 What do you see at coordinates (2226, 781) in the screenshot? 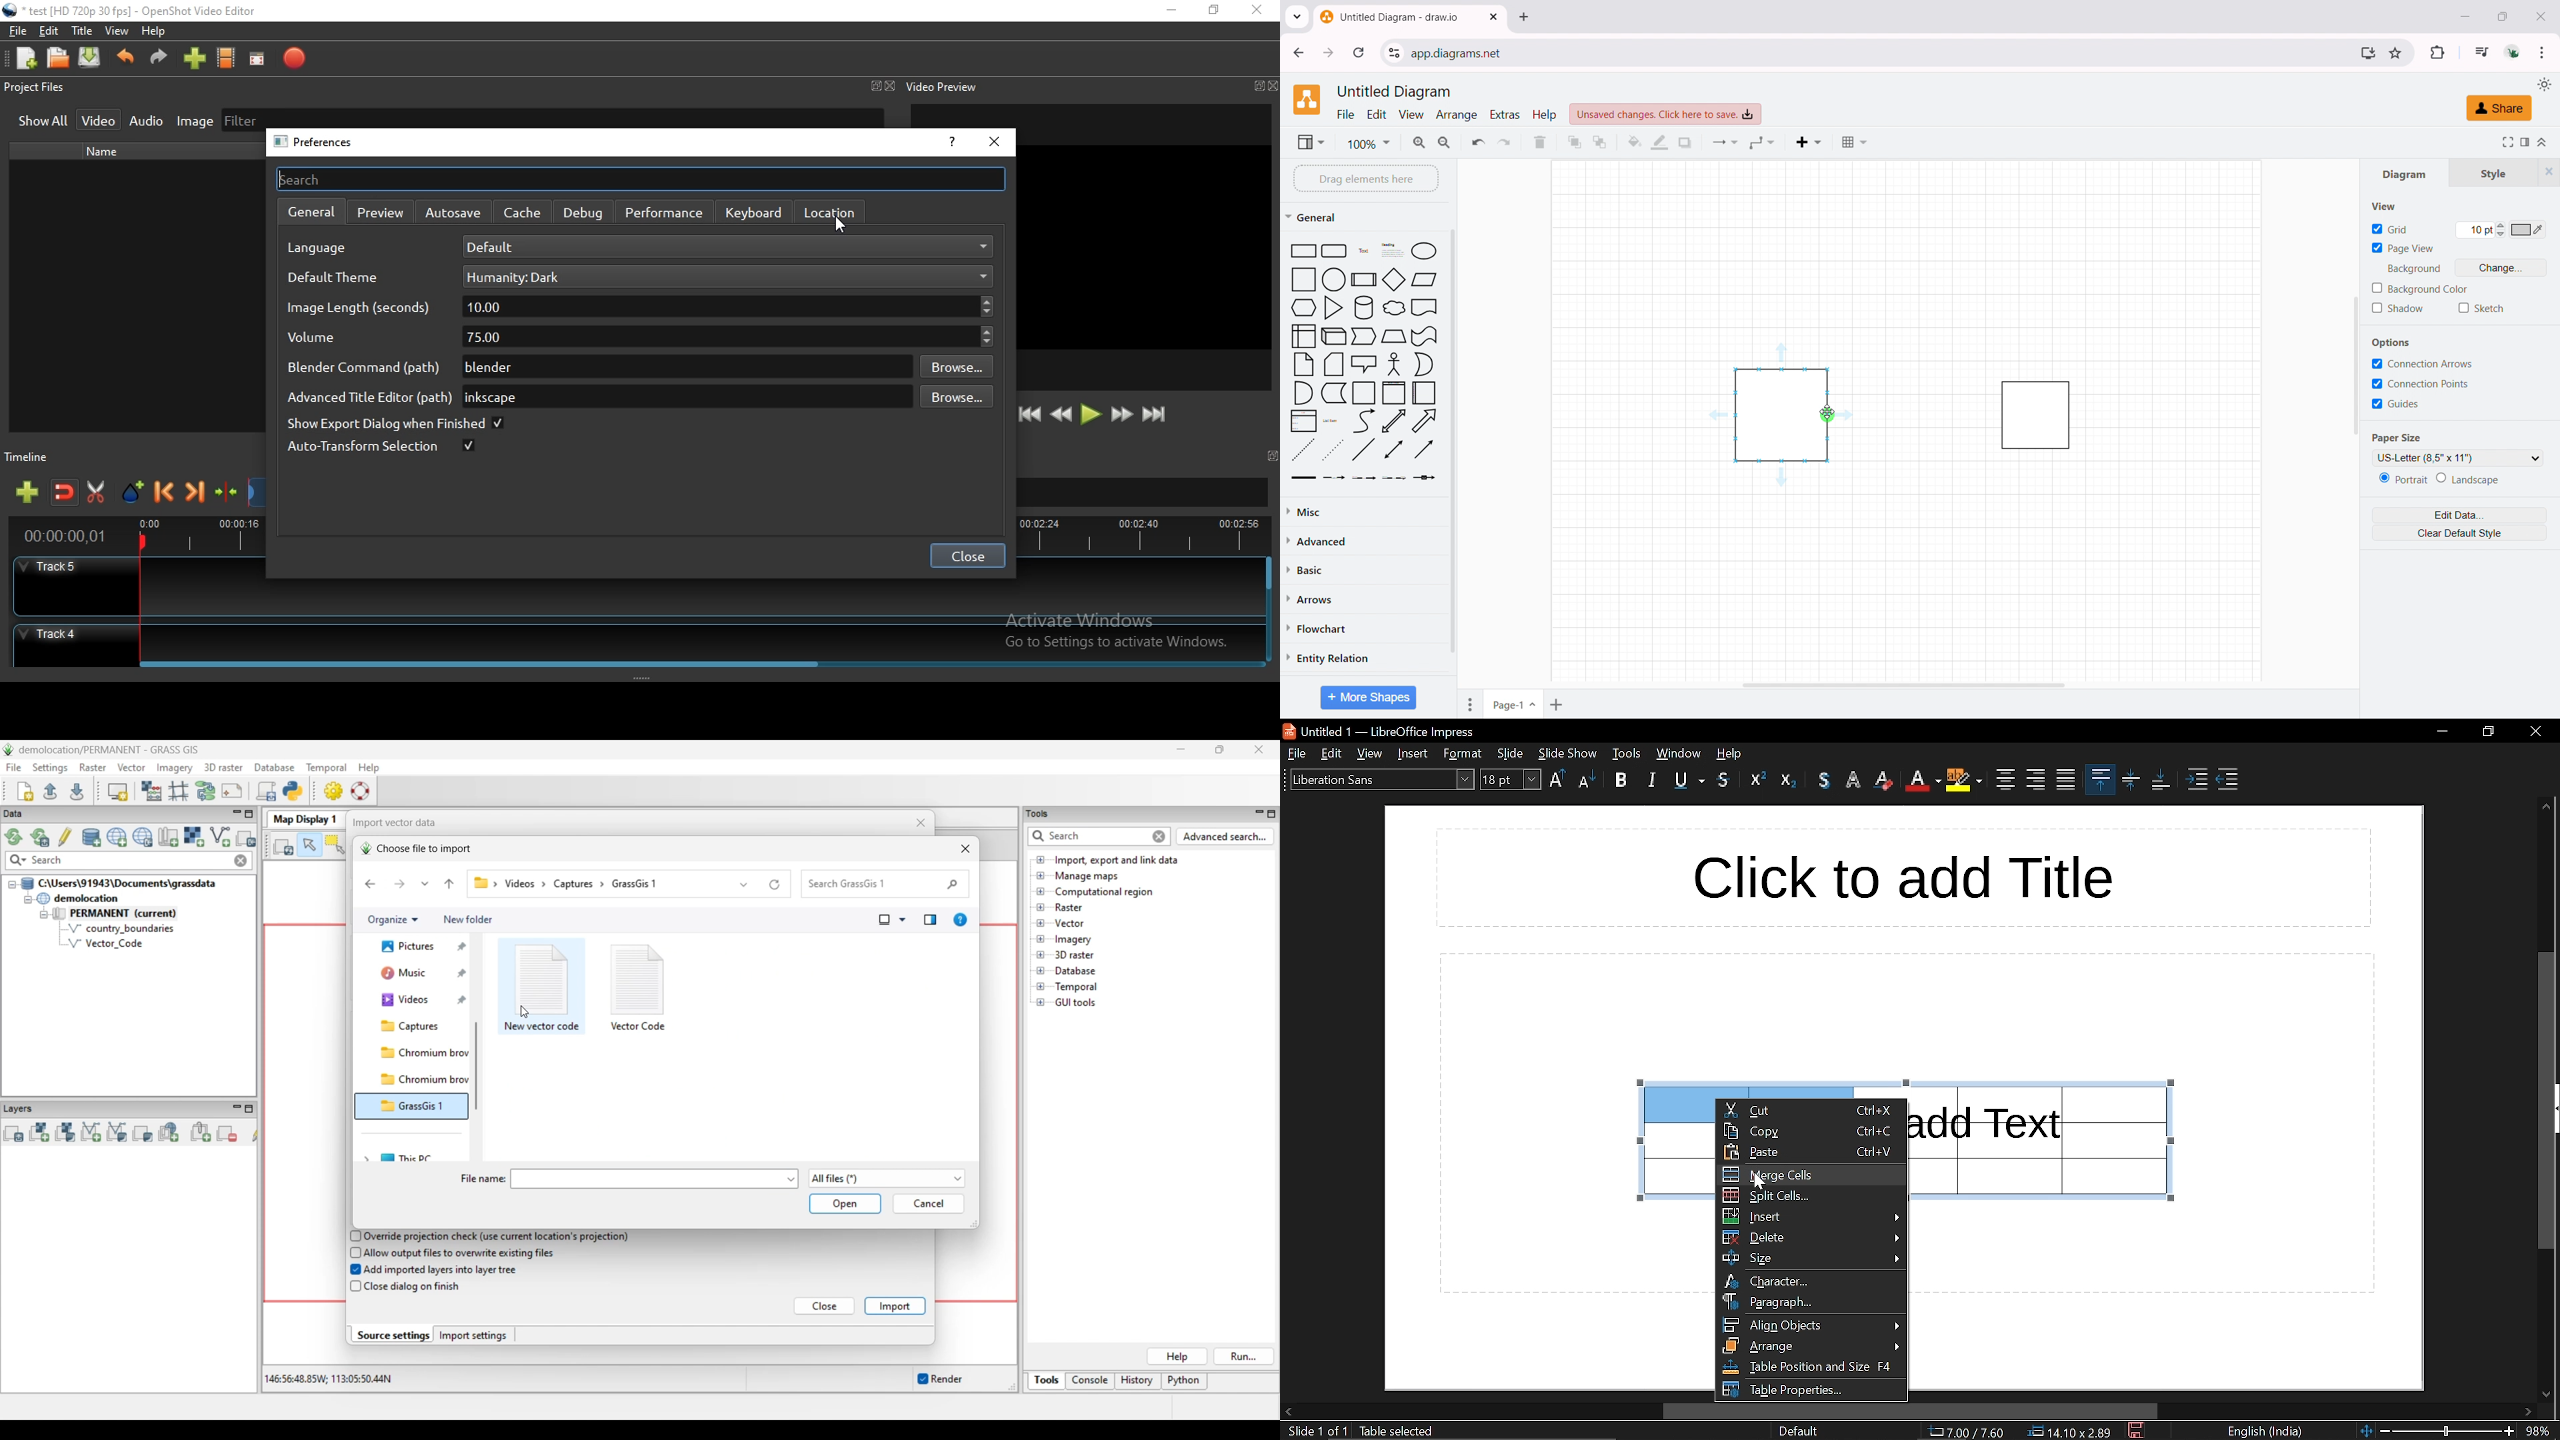
I see `decrease indent` at bounding box center [2226, 781].